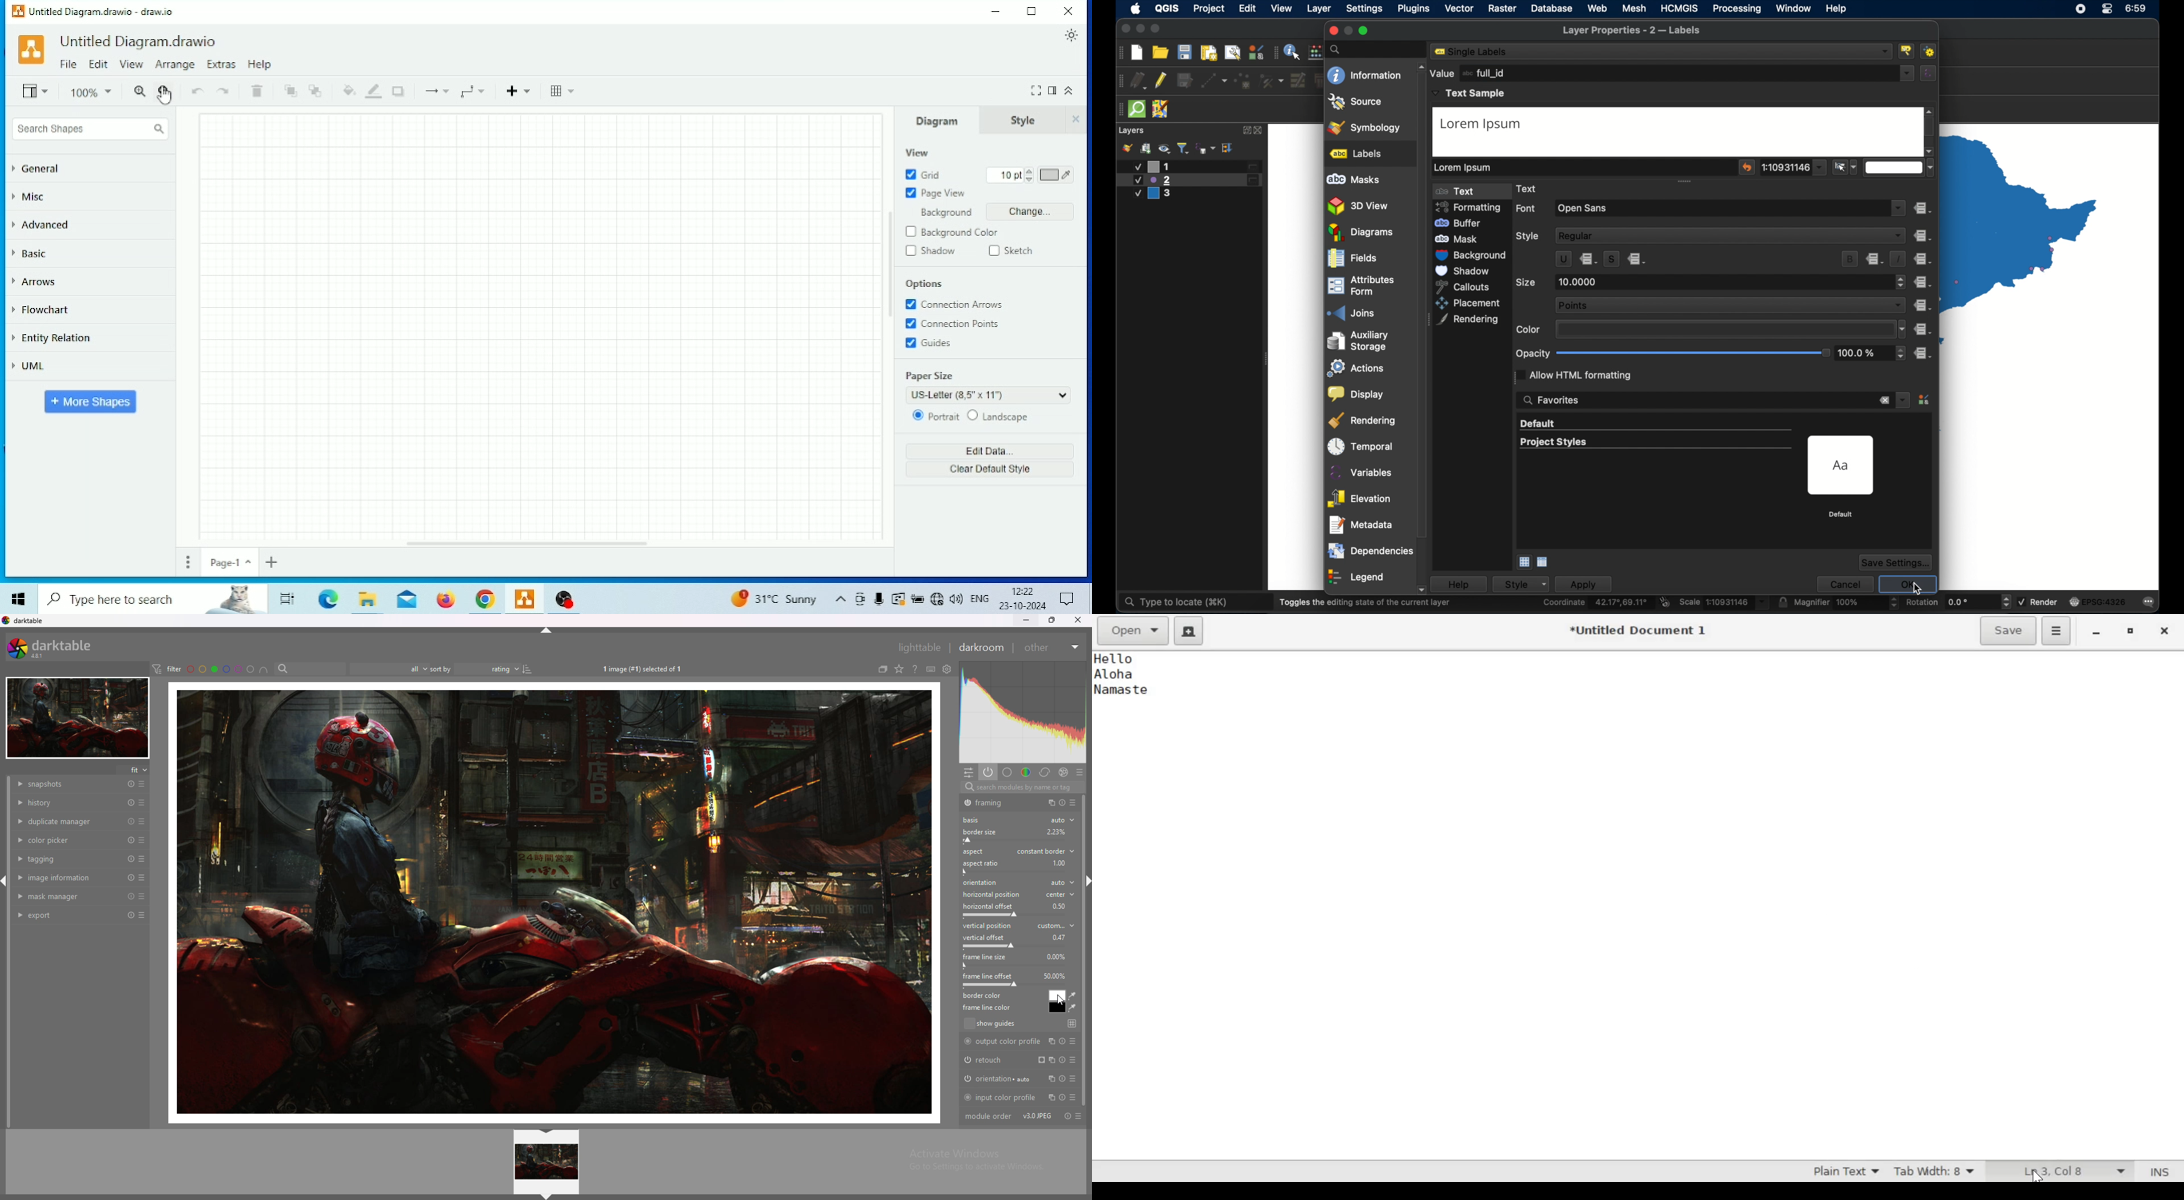 This screenshot has height=1204, width=2184. Describe the element at coordinates (1058, 862) in the screenshot. I see `percentage` at that location.